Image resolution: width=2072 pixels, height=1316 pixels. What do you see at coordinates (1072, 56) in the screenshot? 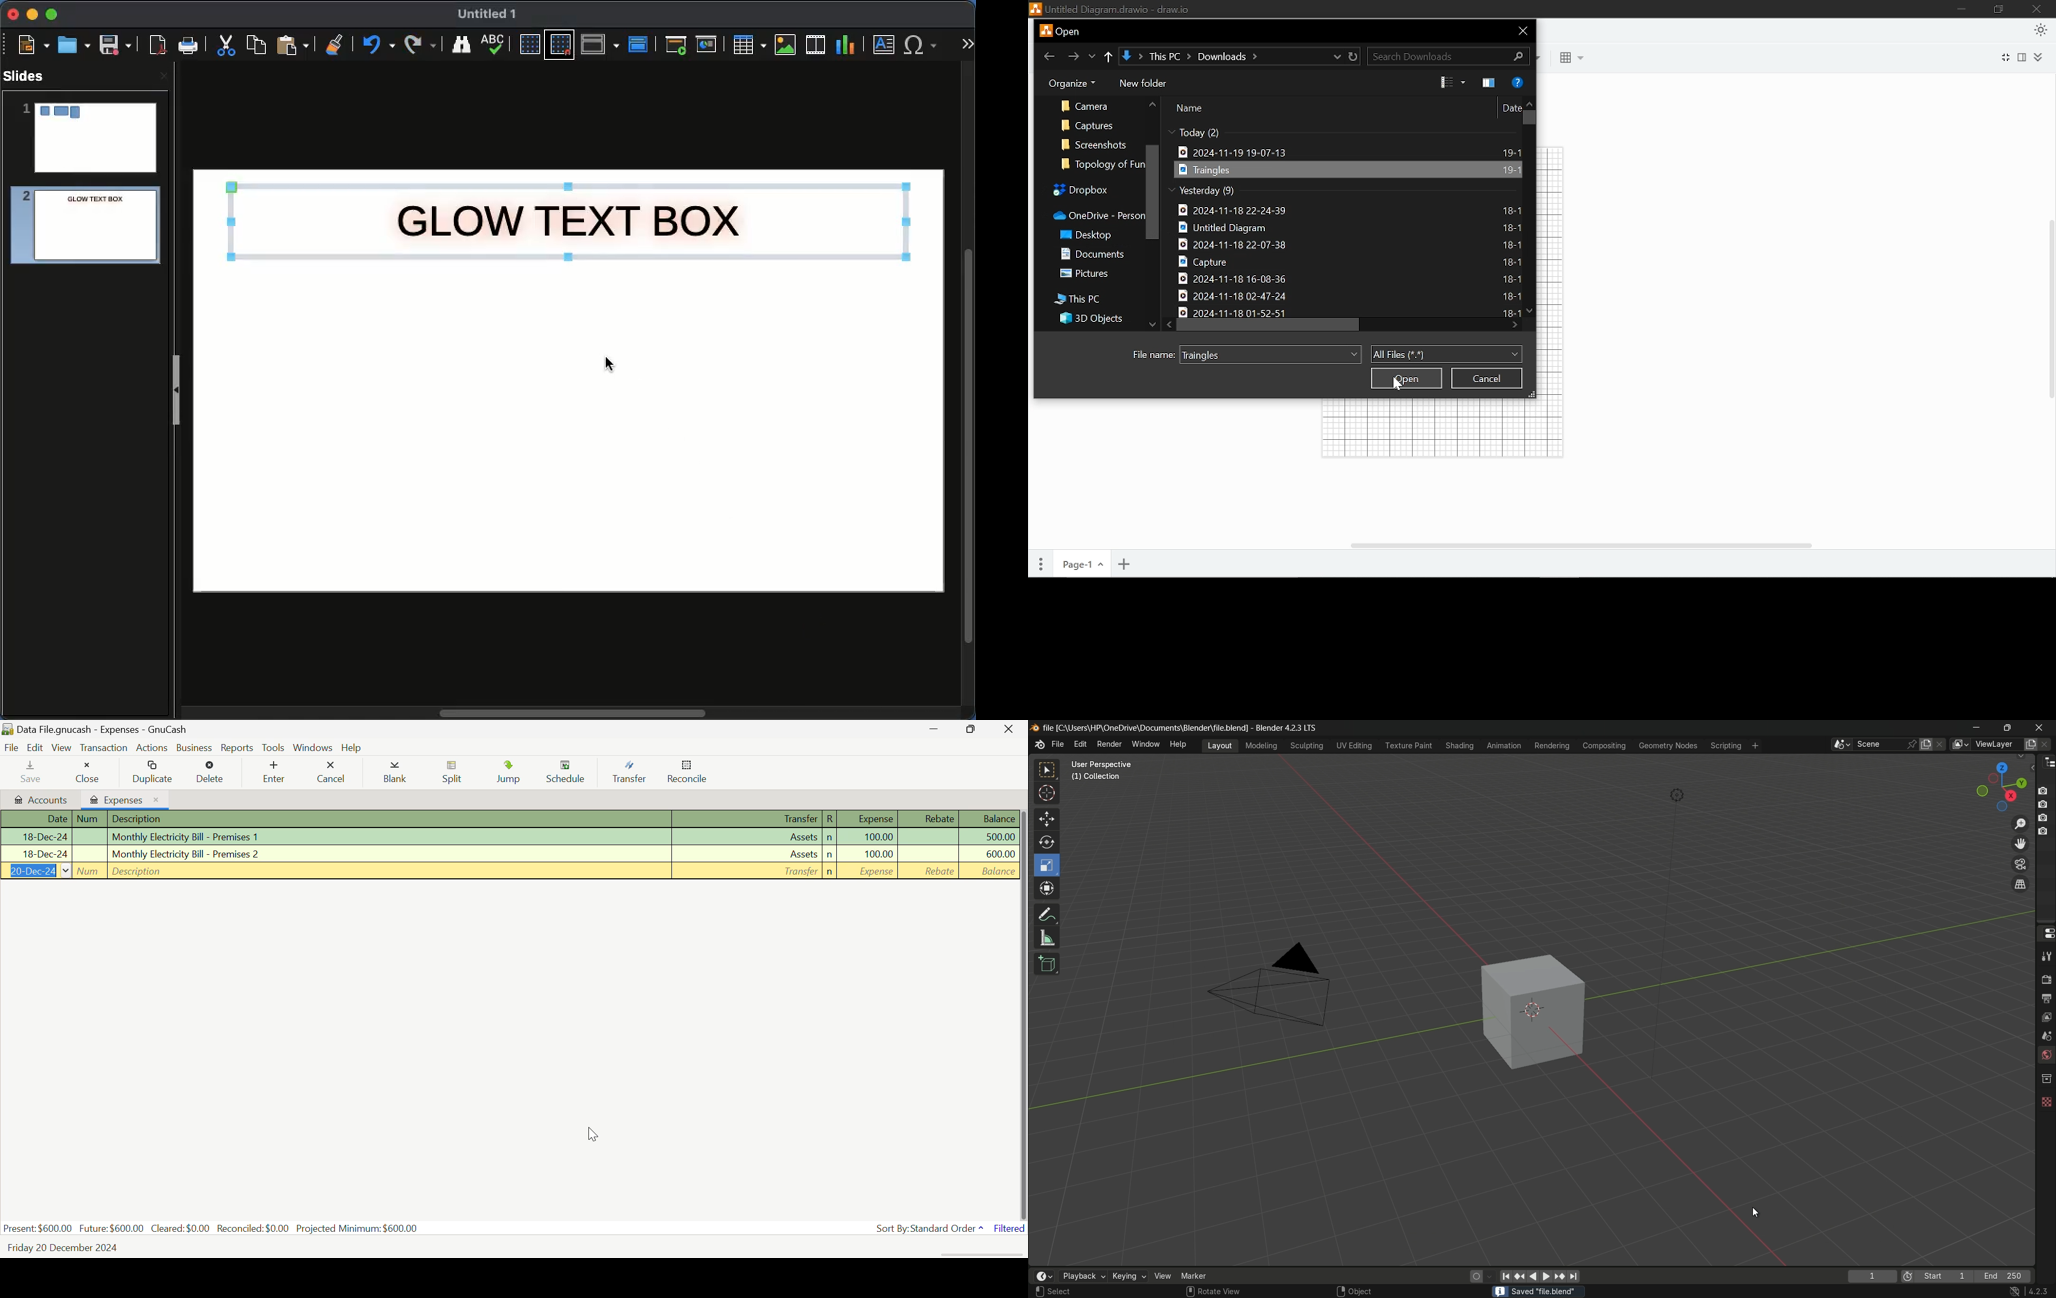
I see `Forward` at bounding box center [1072, 56].